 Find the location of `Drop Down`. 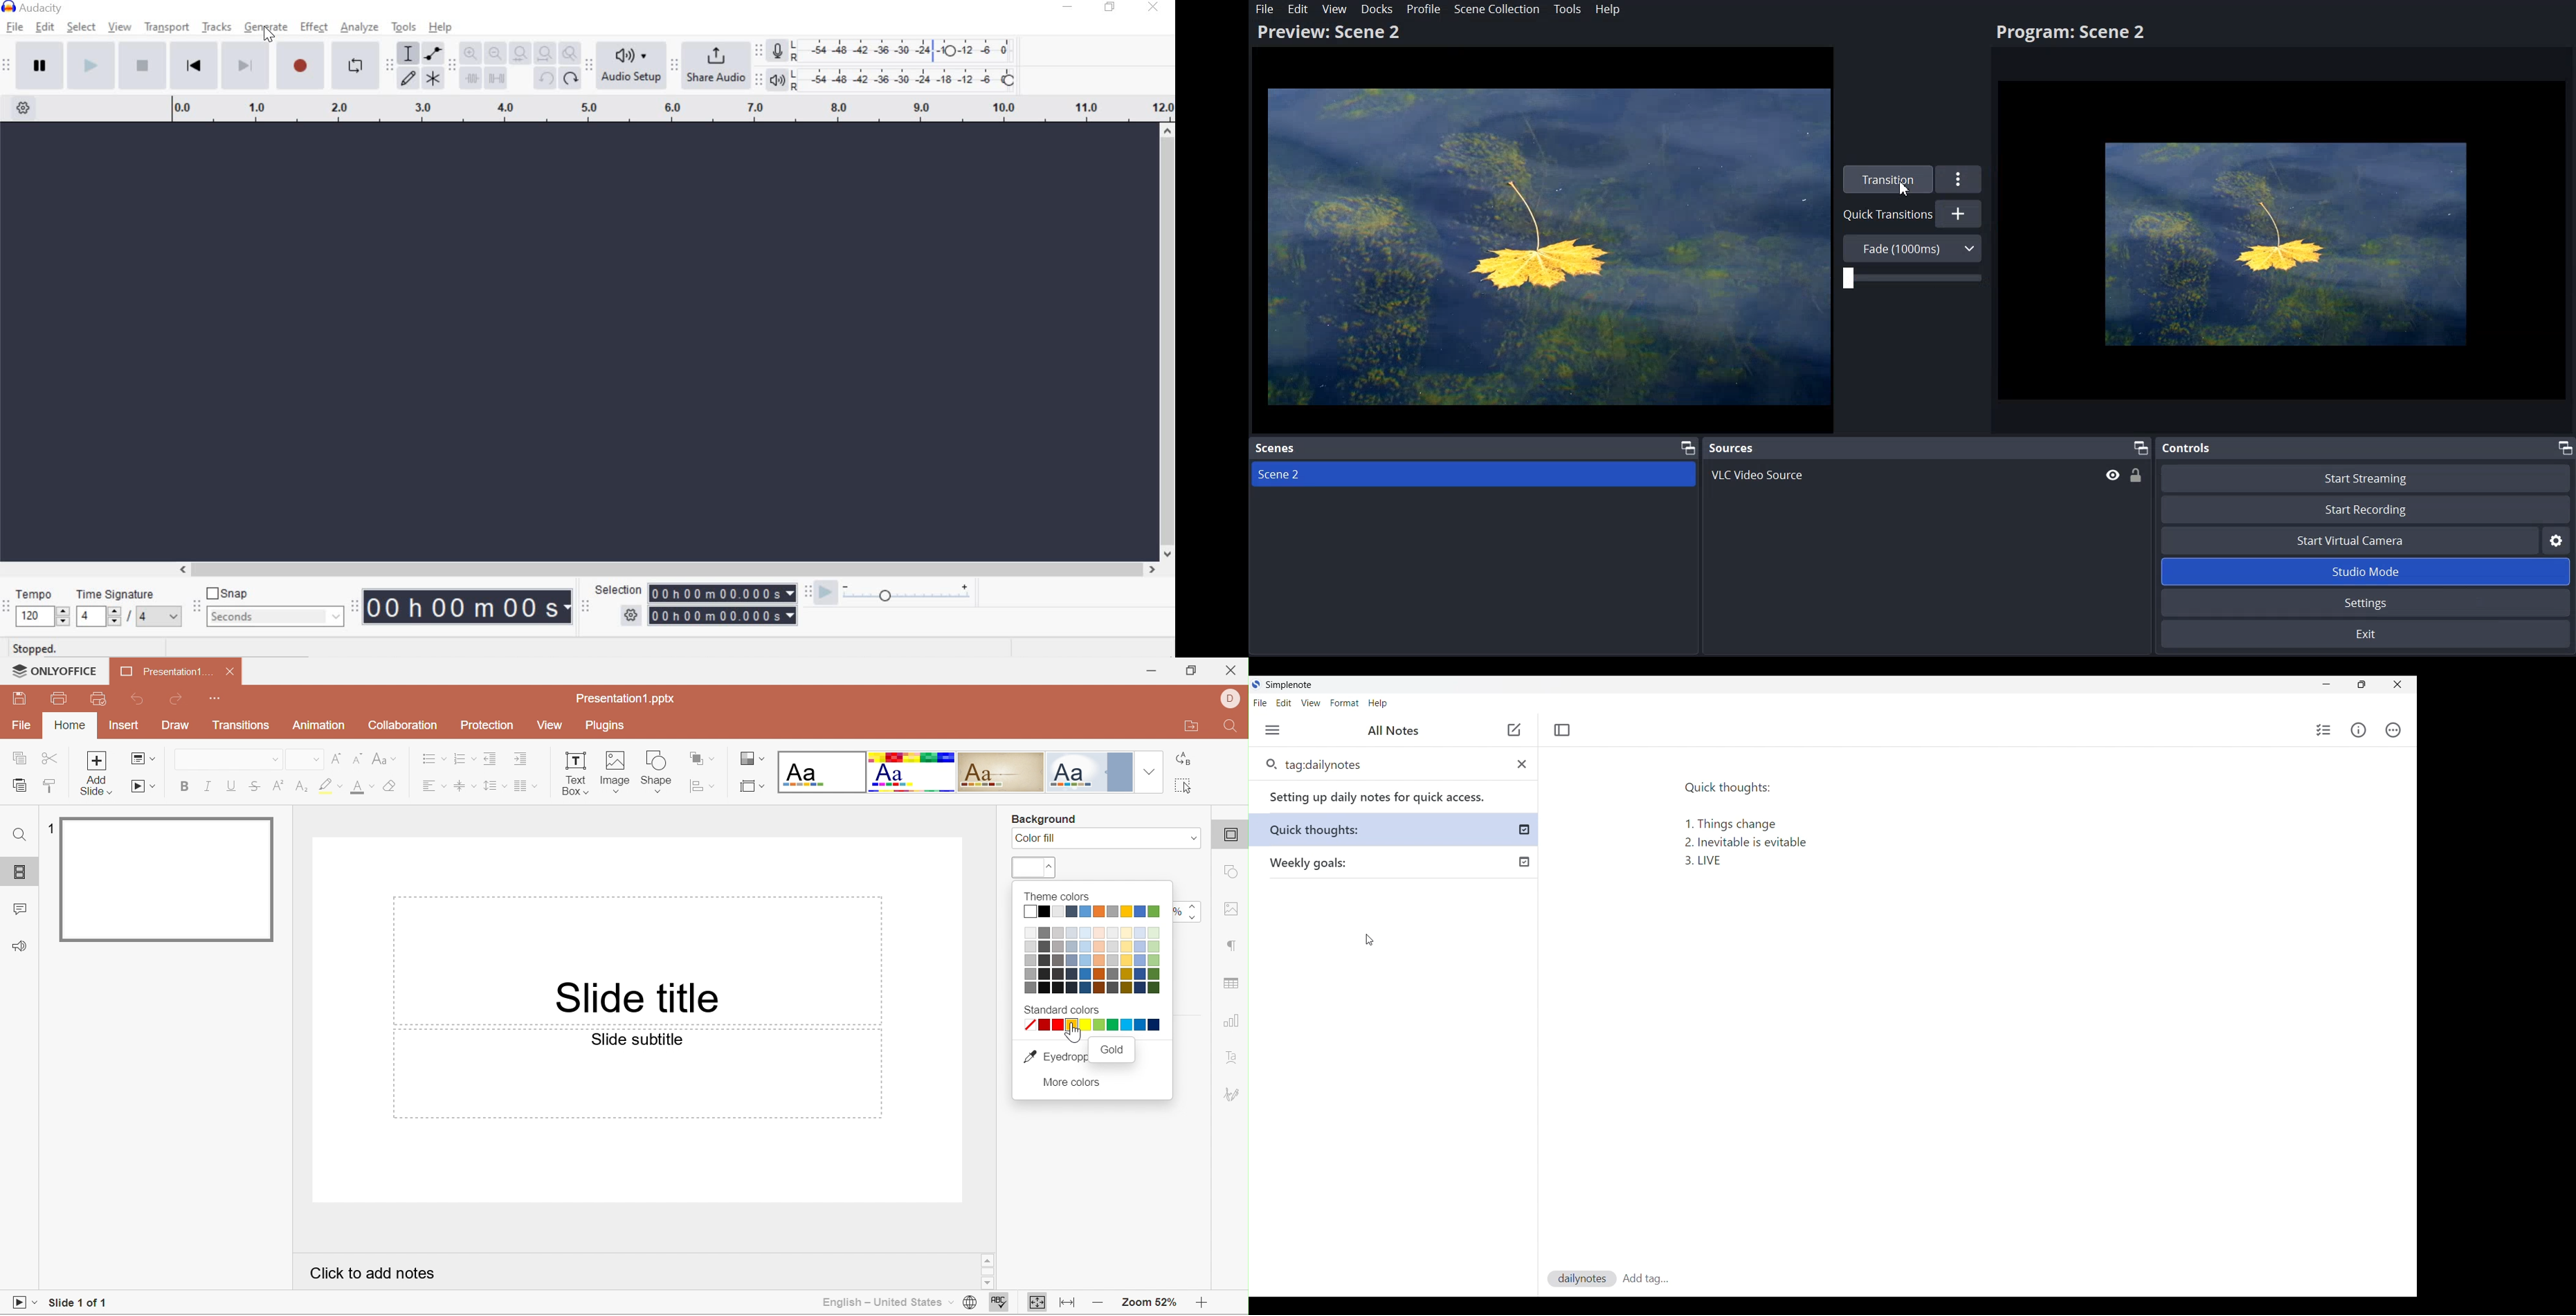

Drop Down is located at coordinates (273, 760).